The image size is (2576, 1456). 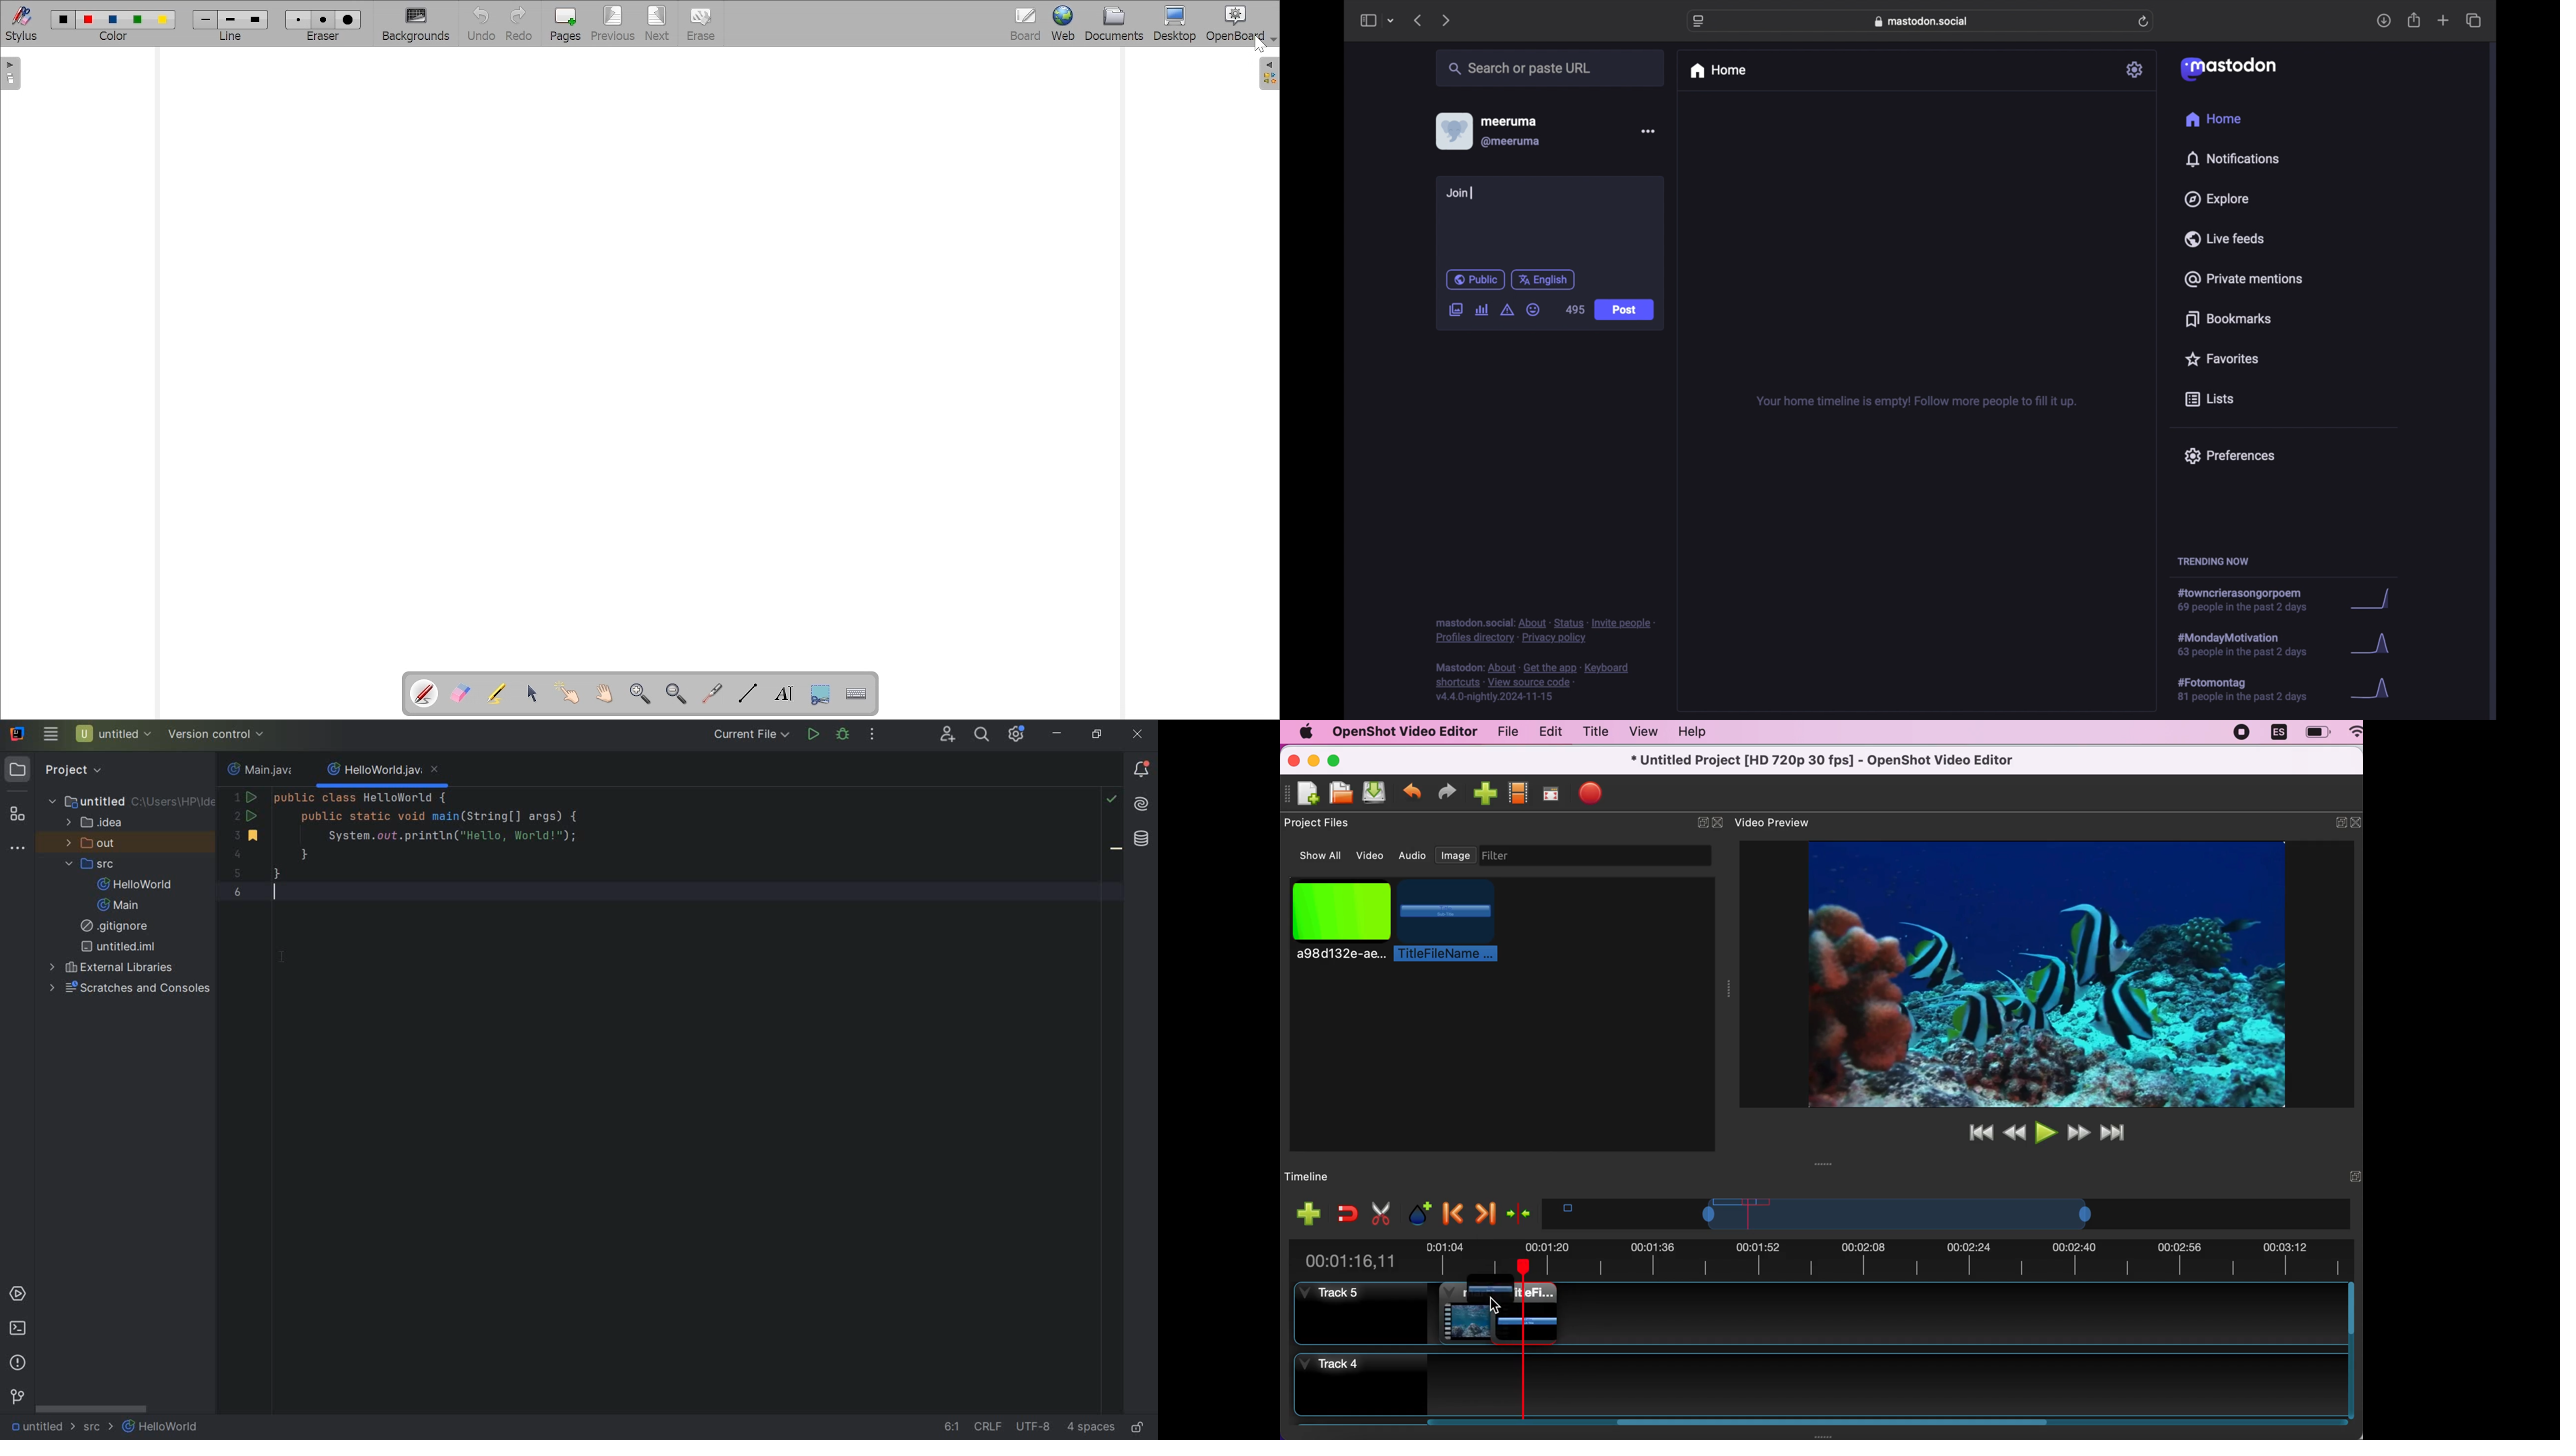 What do you see at coordinates (1780, 823) in the screenshot?
I see `video preview` at bounding box center [1780, 823].